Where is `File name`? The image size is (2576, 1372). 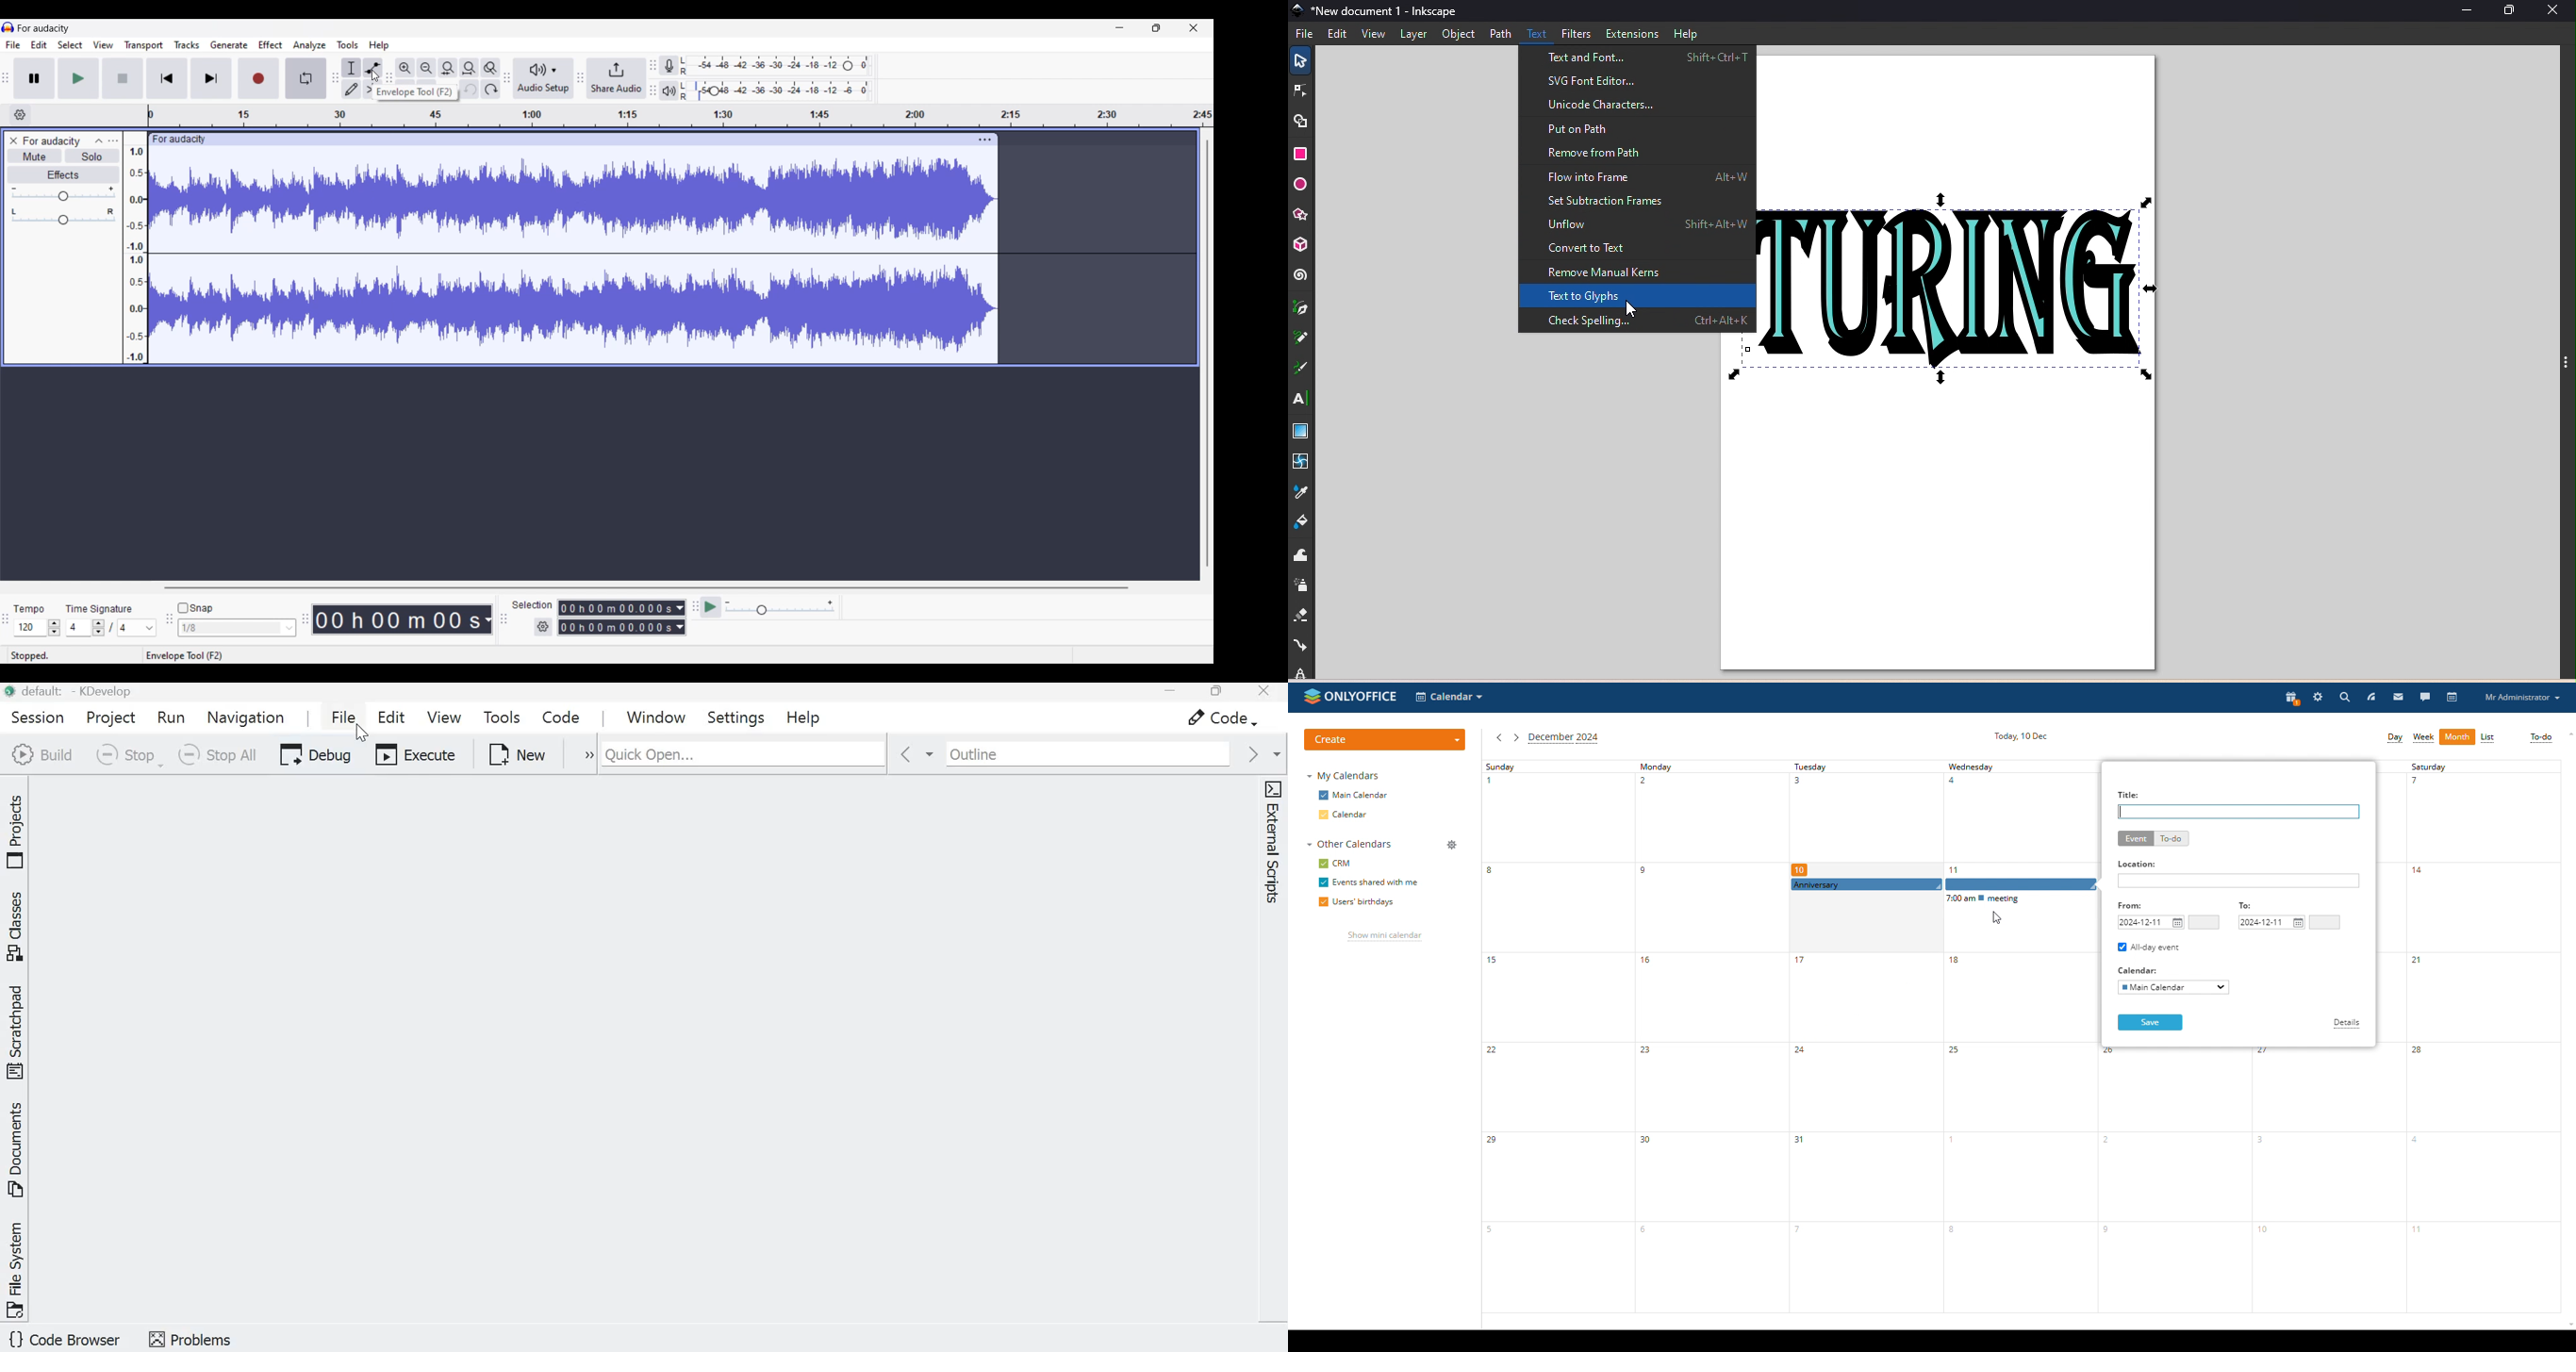
File name is located at coordinates (1377, 12).